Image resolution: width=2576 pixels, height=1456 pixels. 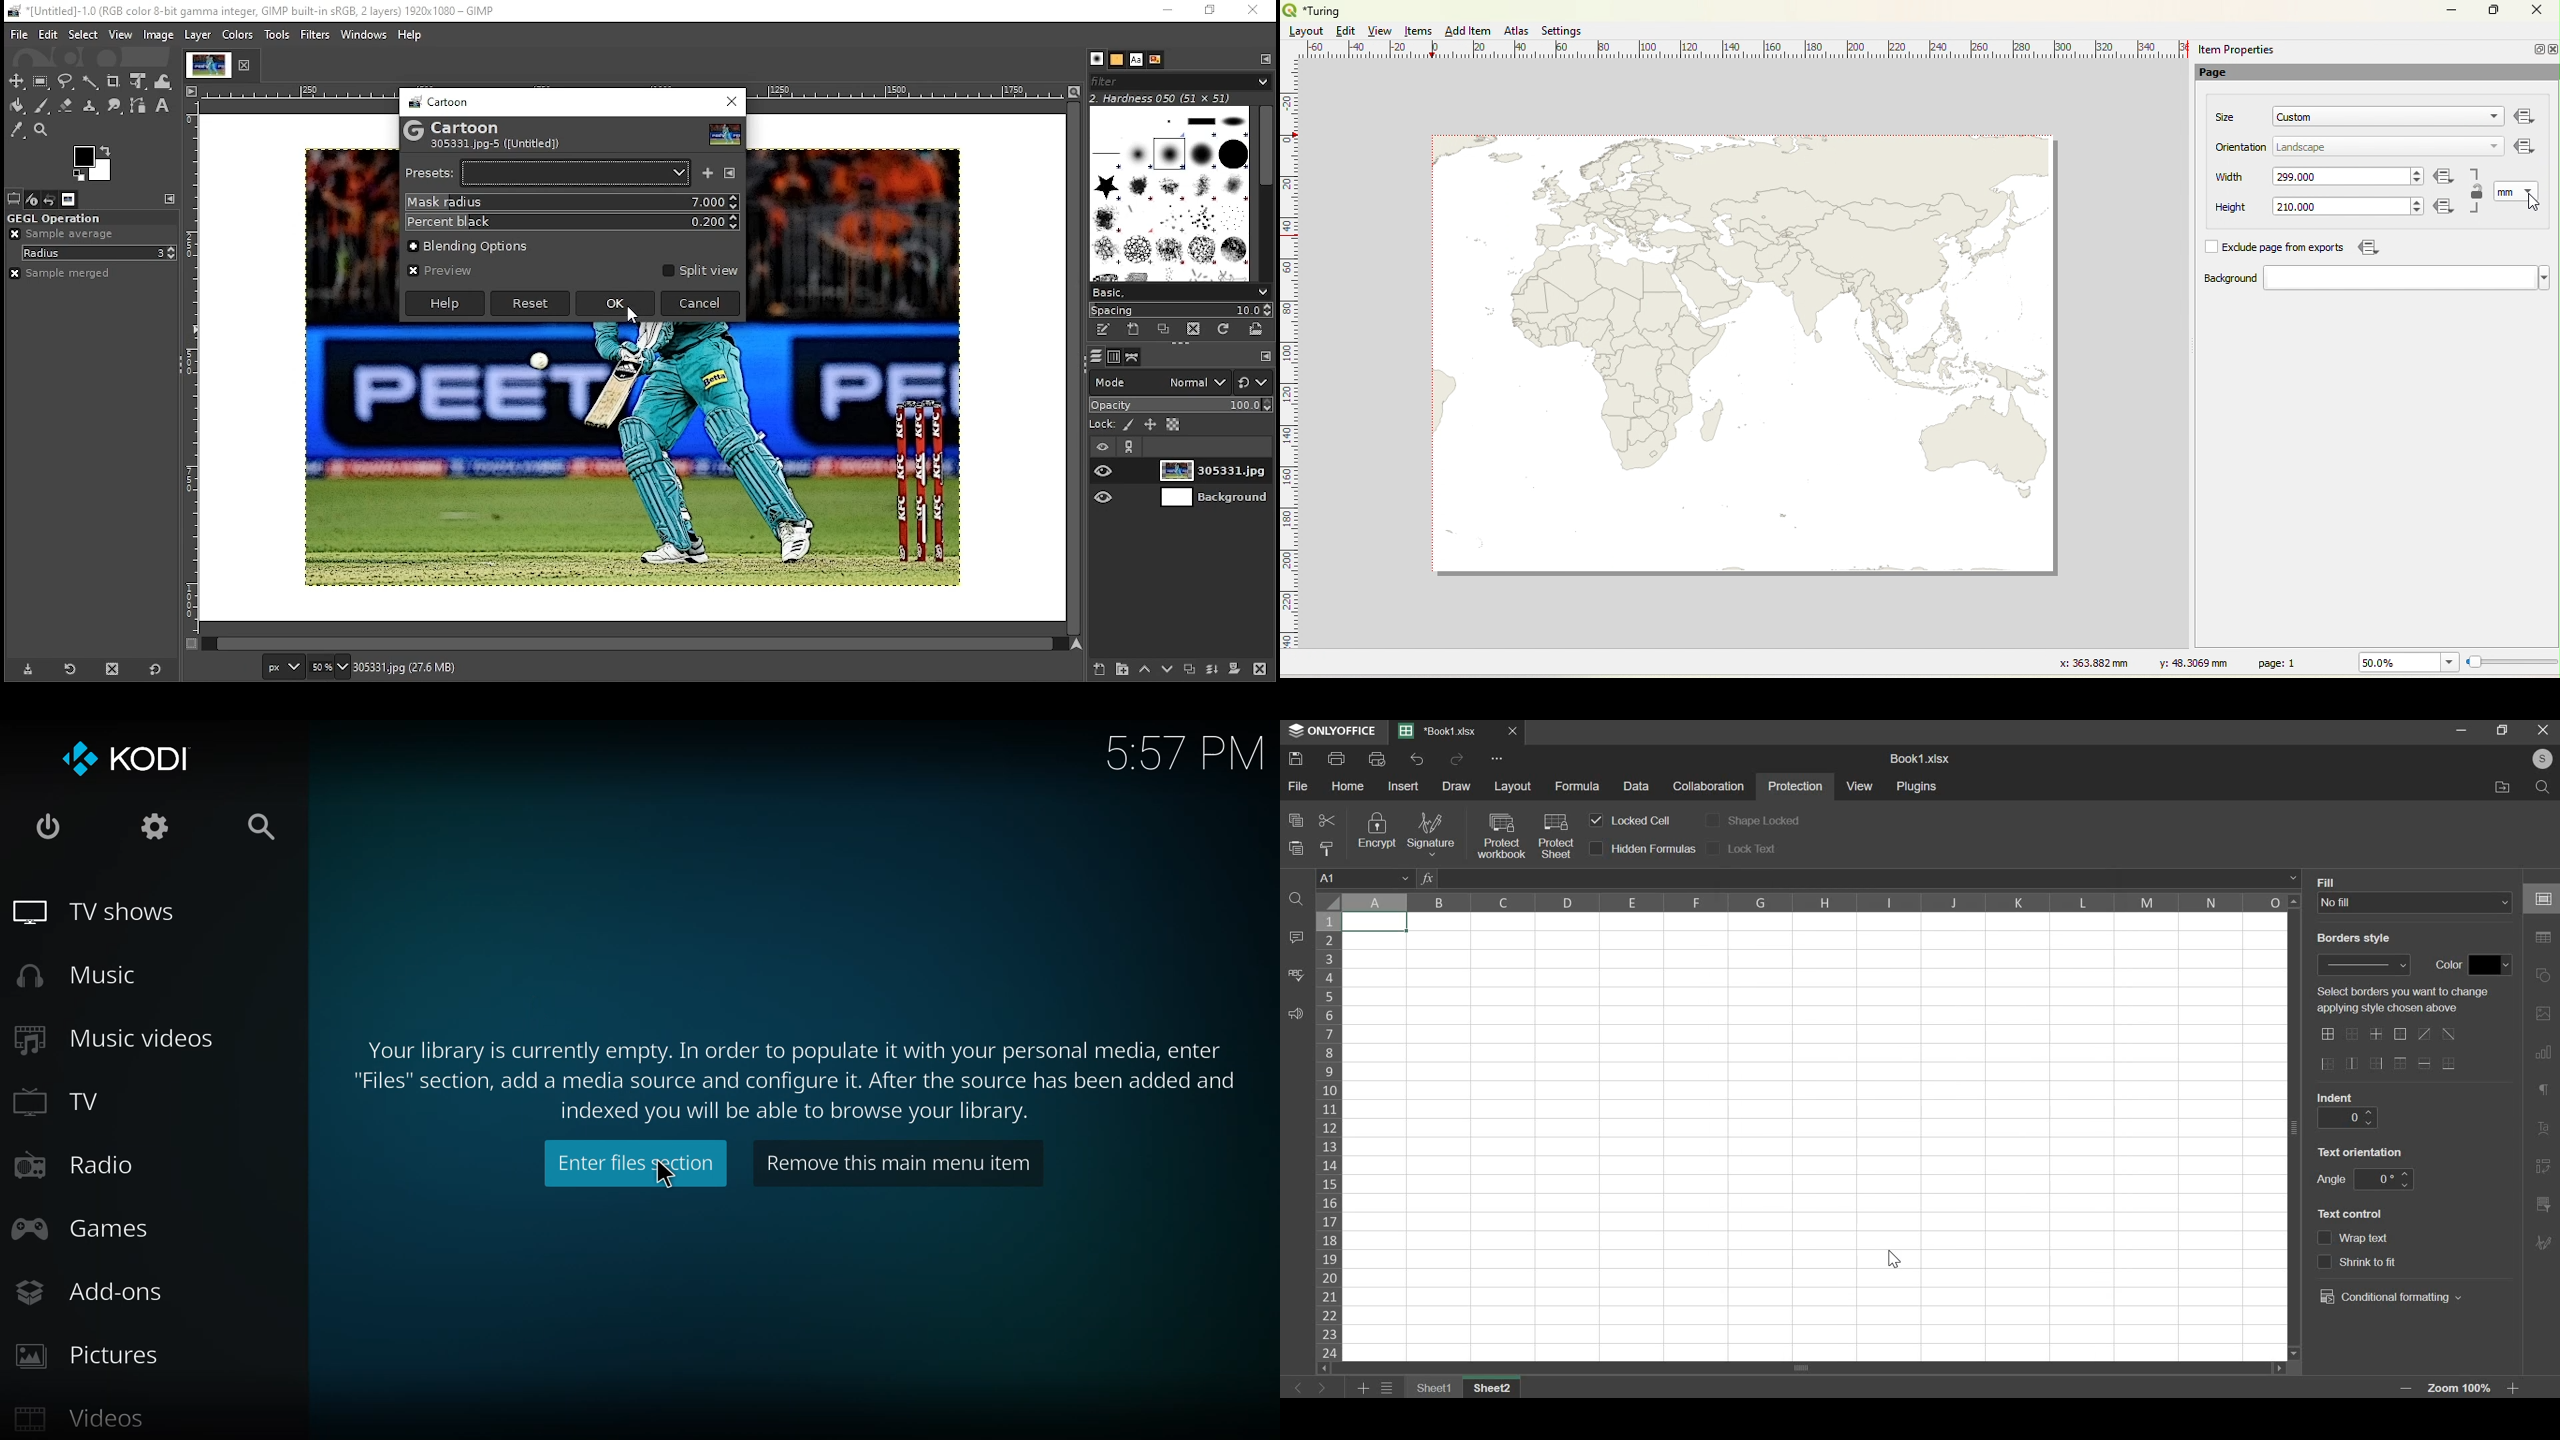 What do you see at coordinates (2301, 148) in the screenshot?
I see `Landscape` at bounding box center [2301, 148].